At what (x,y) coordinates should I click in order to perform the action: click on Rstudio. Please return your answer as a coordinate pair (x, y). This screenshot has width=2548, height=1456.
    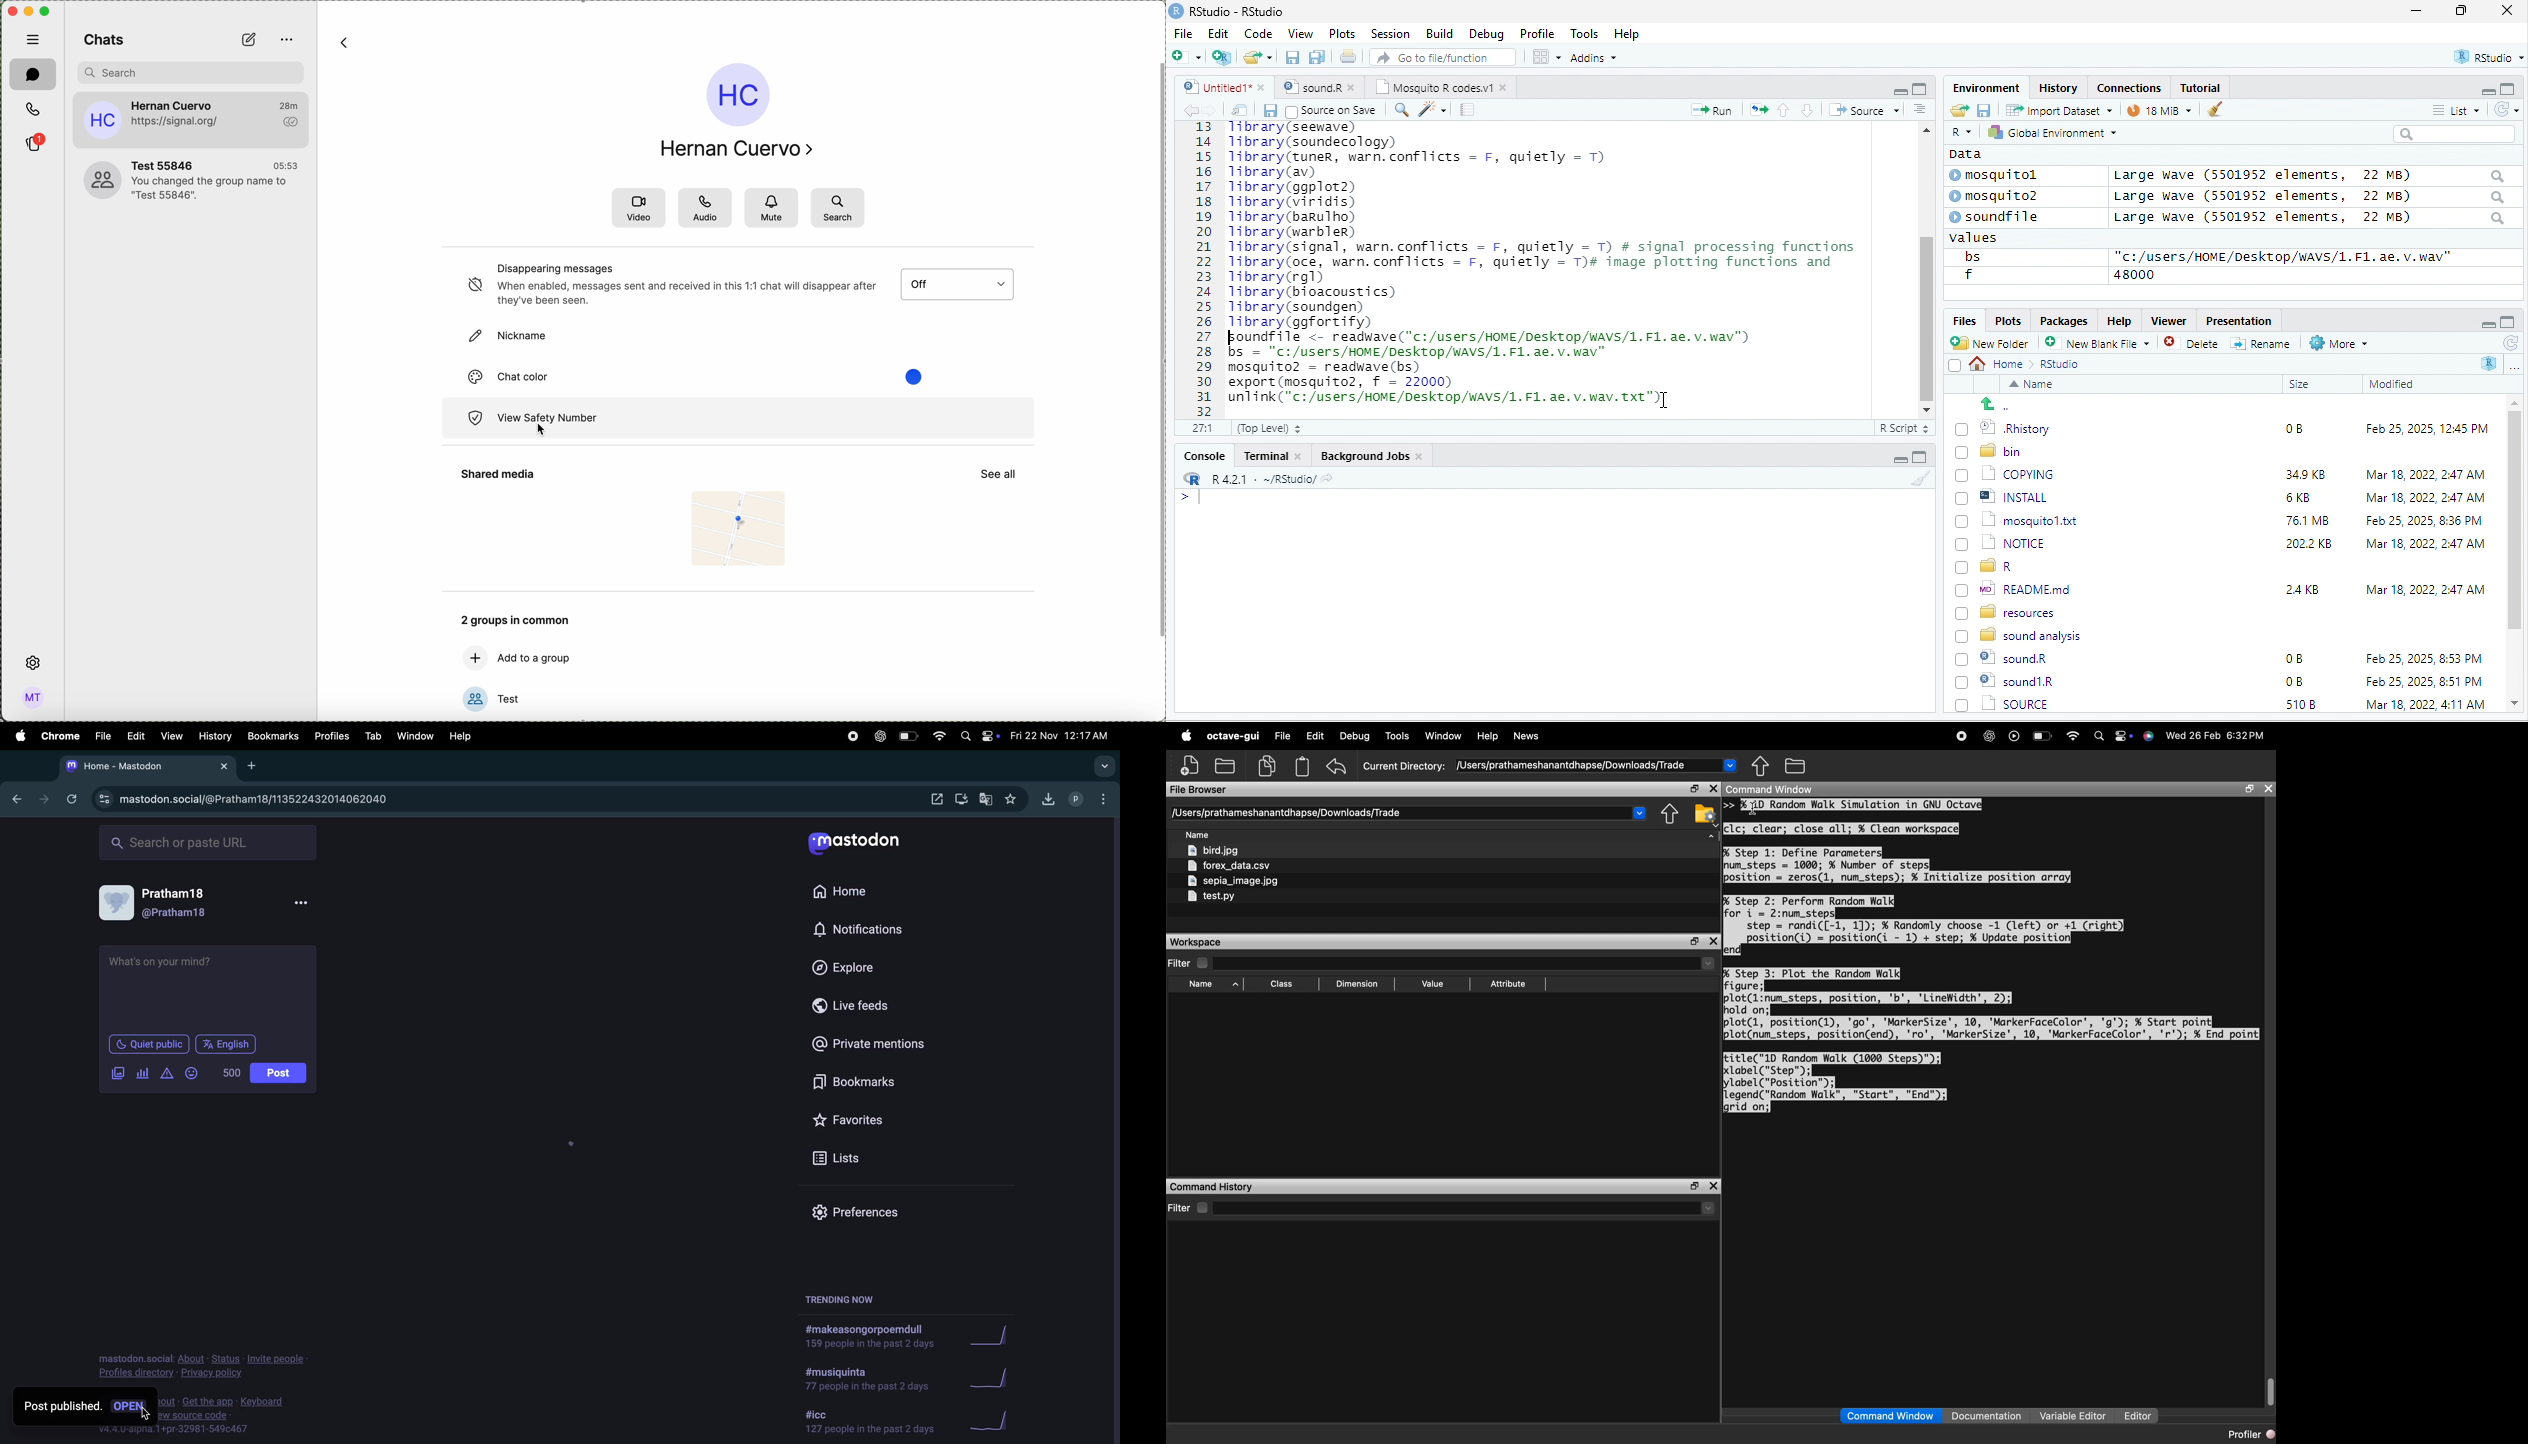
    Looking at the image, I should click on (2061, 364).